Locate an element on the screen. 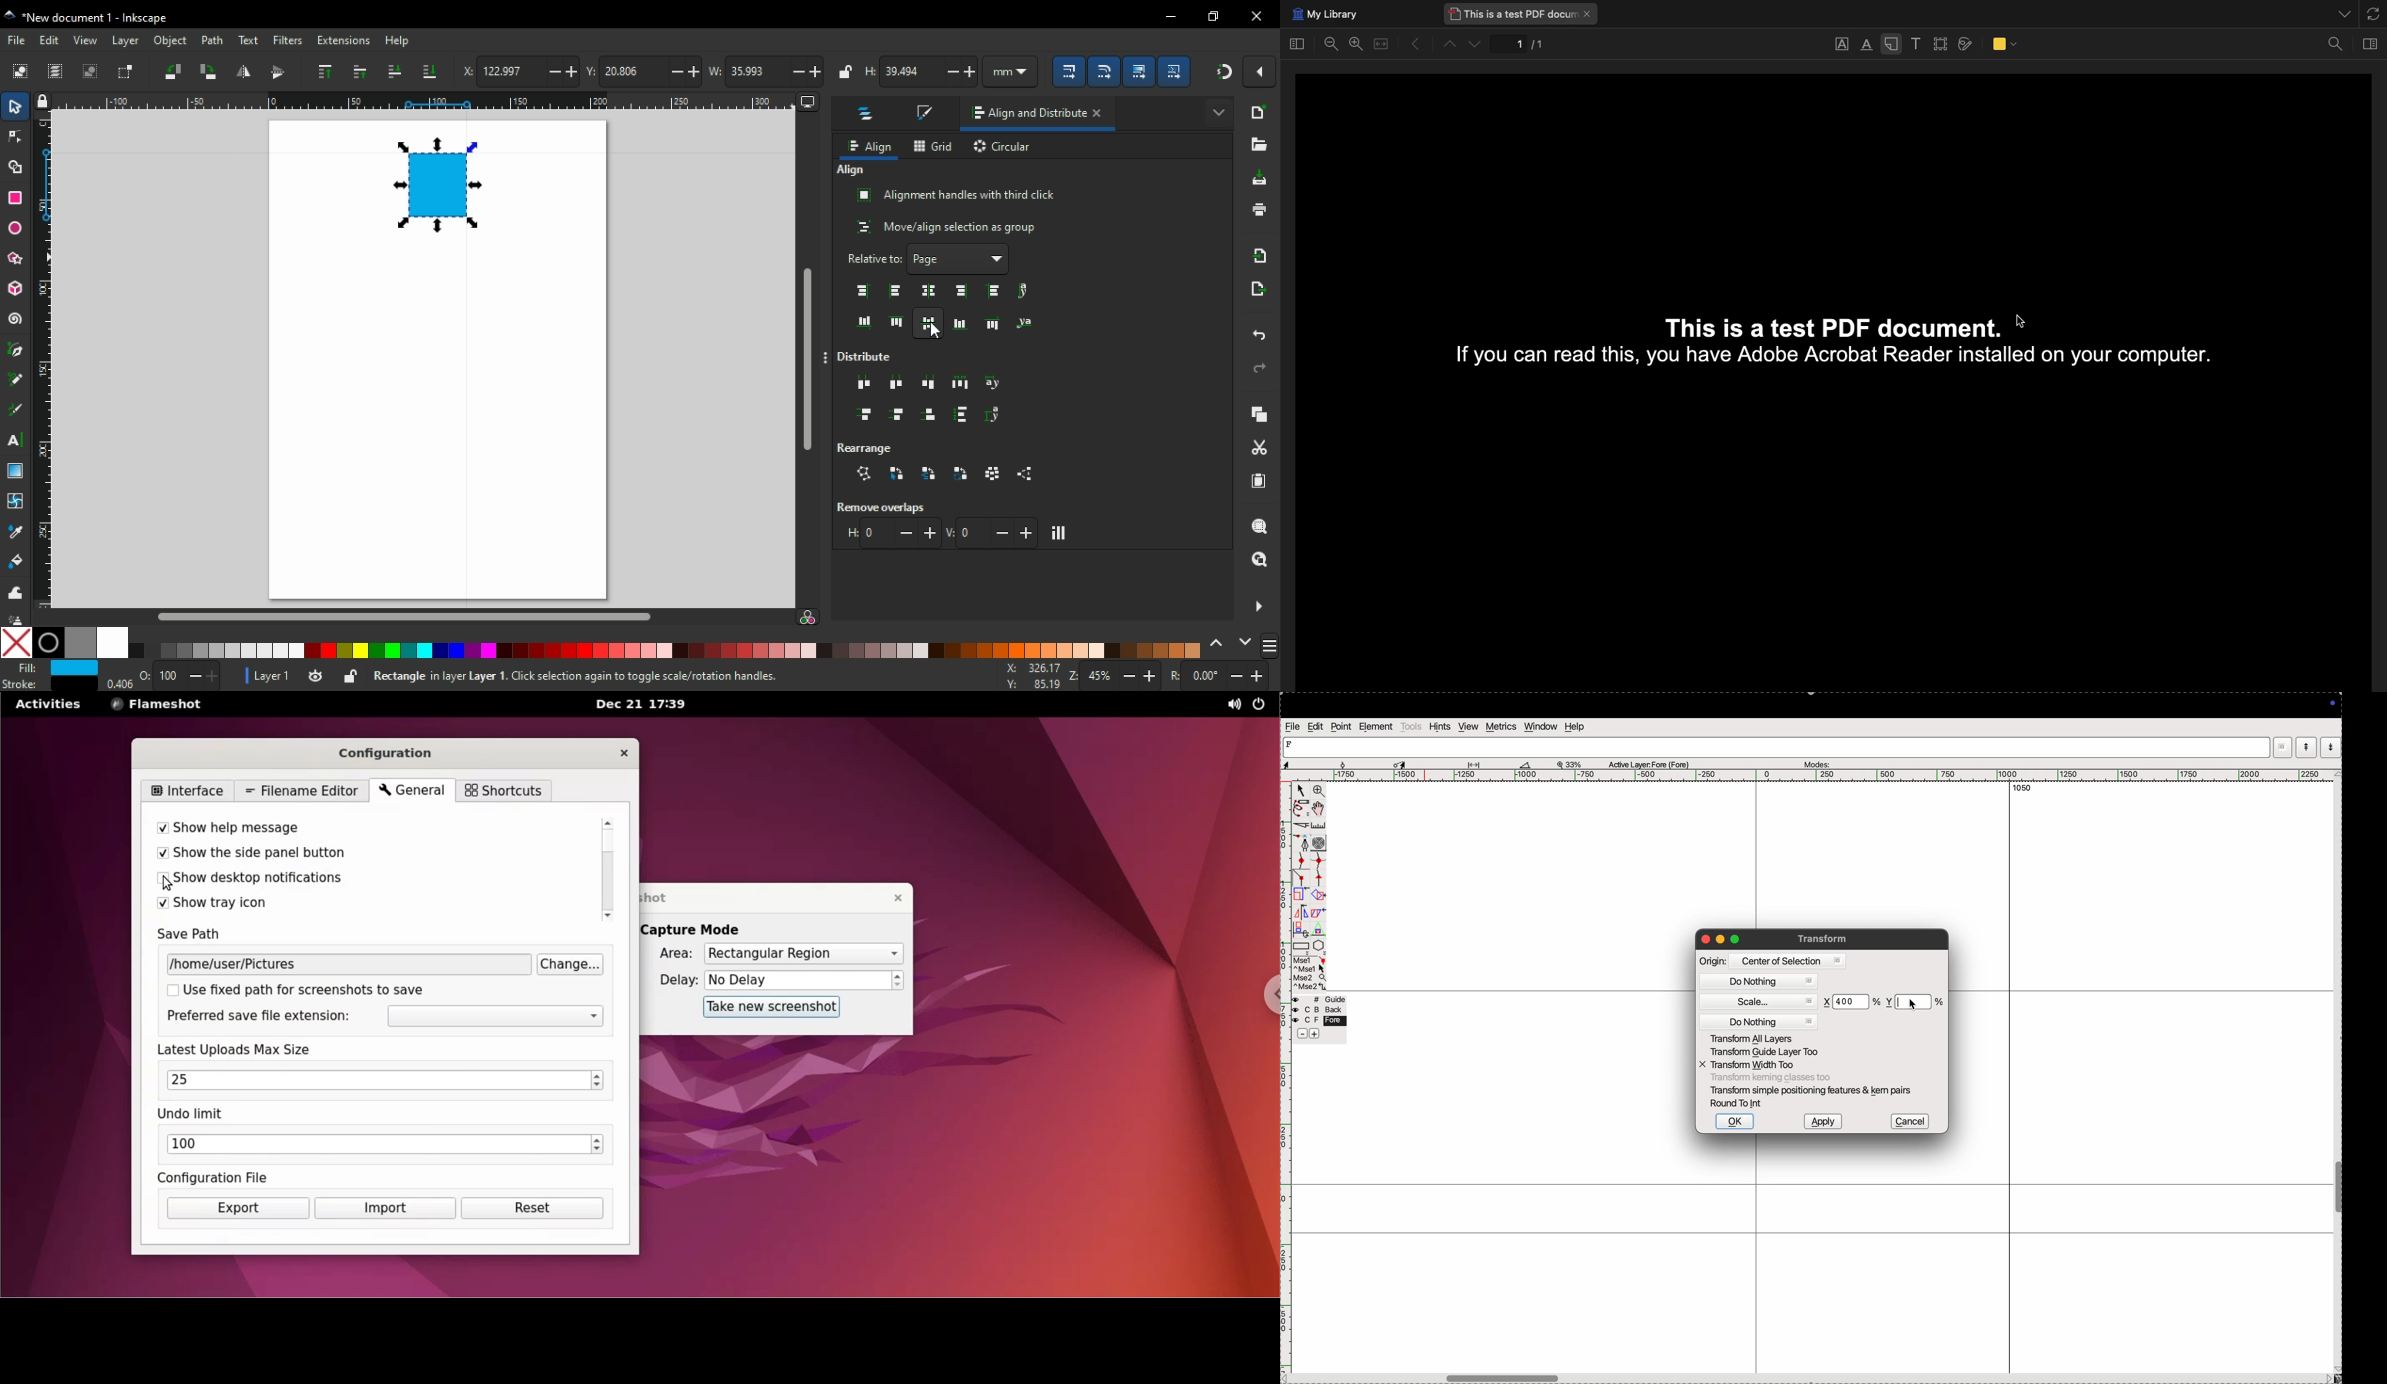  next is located at coordinates (1245, 641).